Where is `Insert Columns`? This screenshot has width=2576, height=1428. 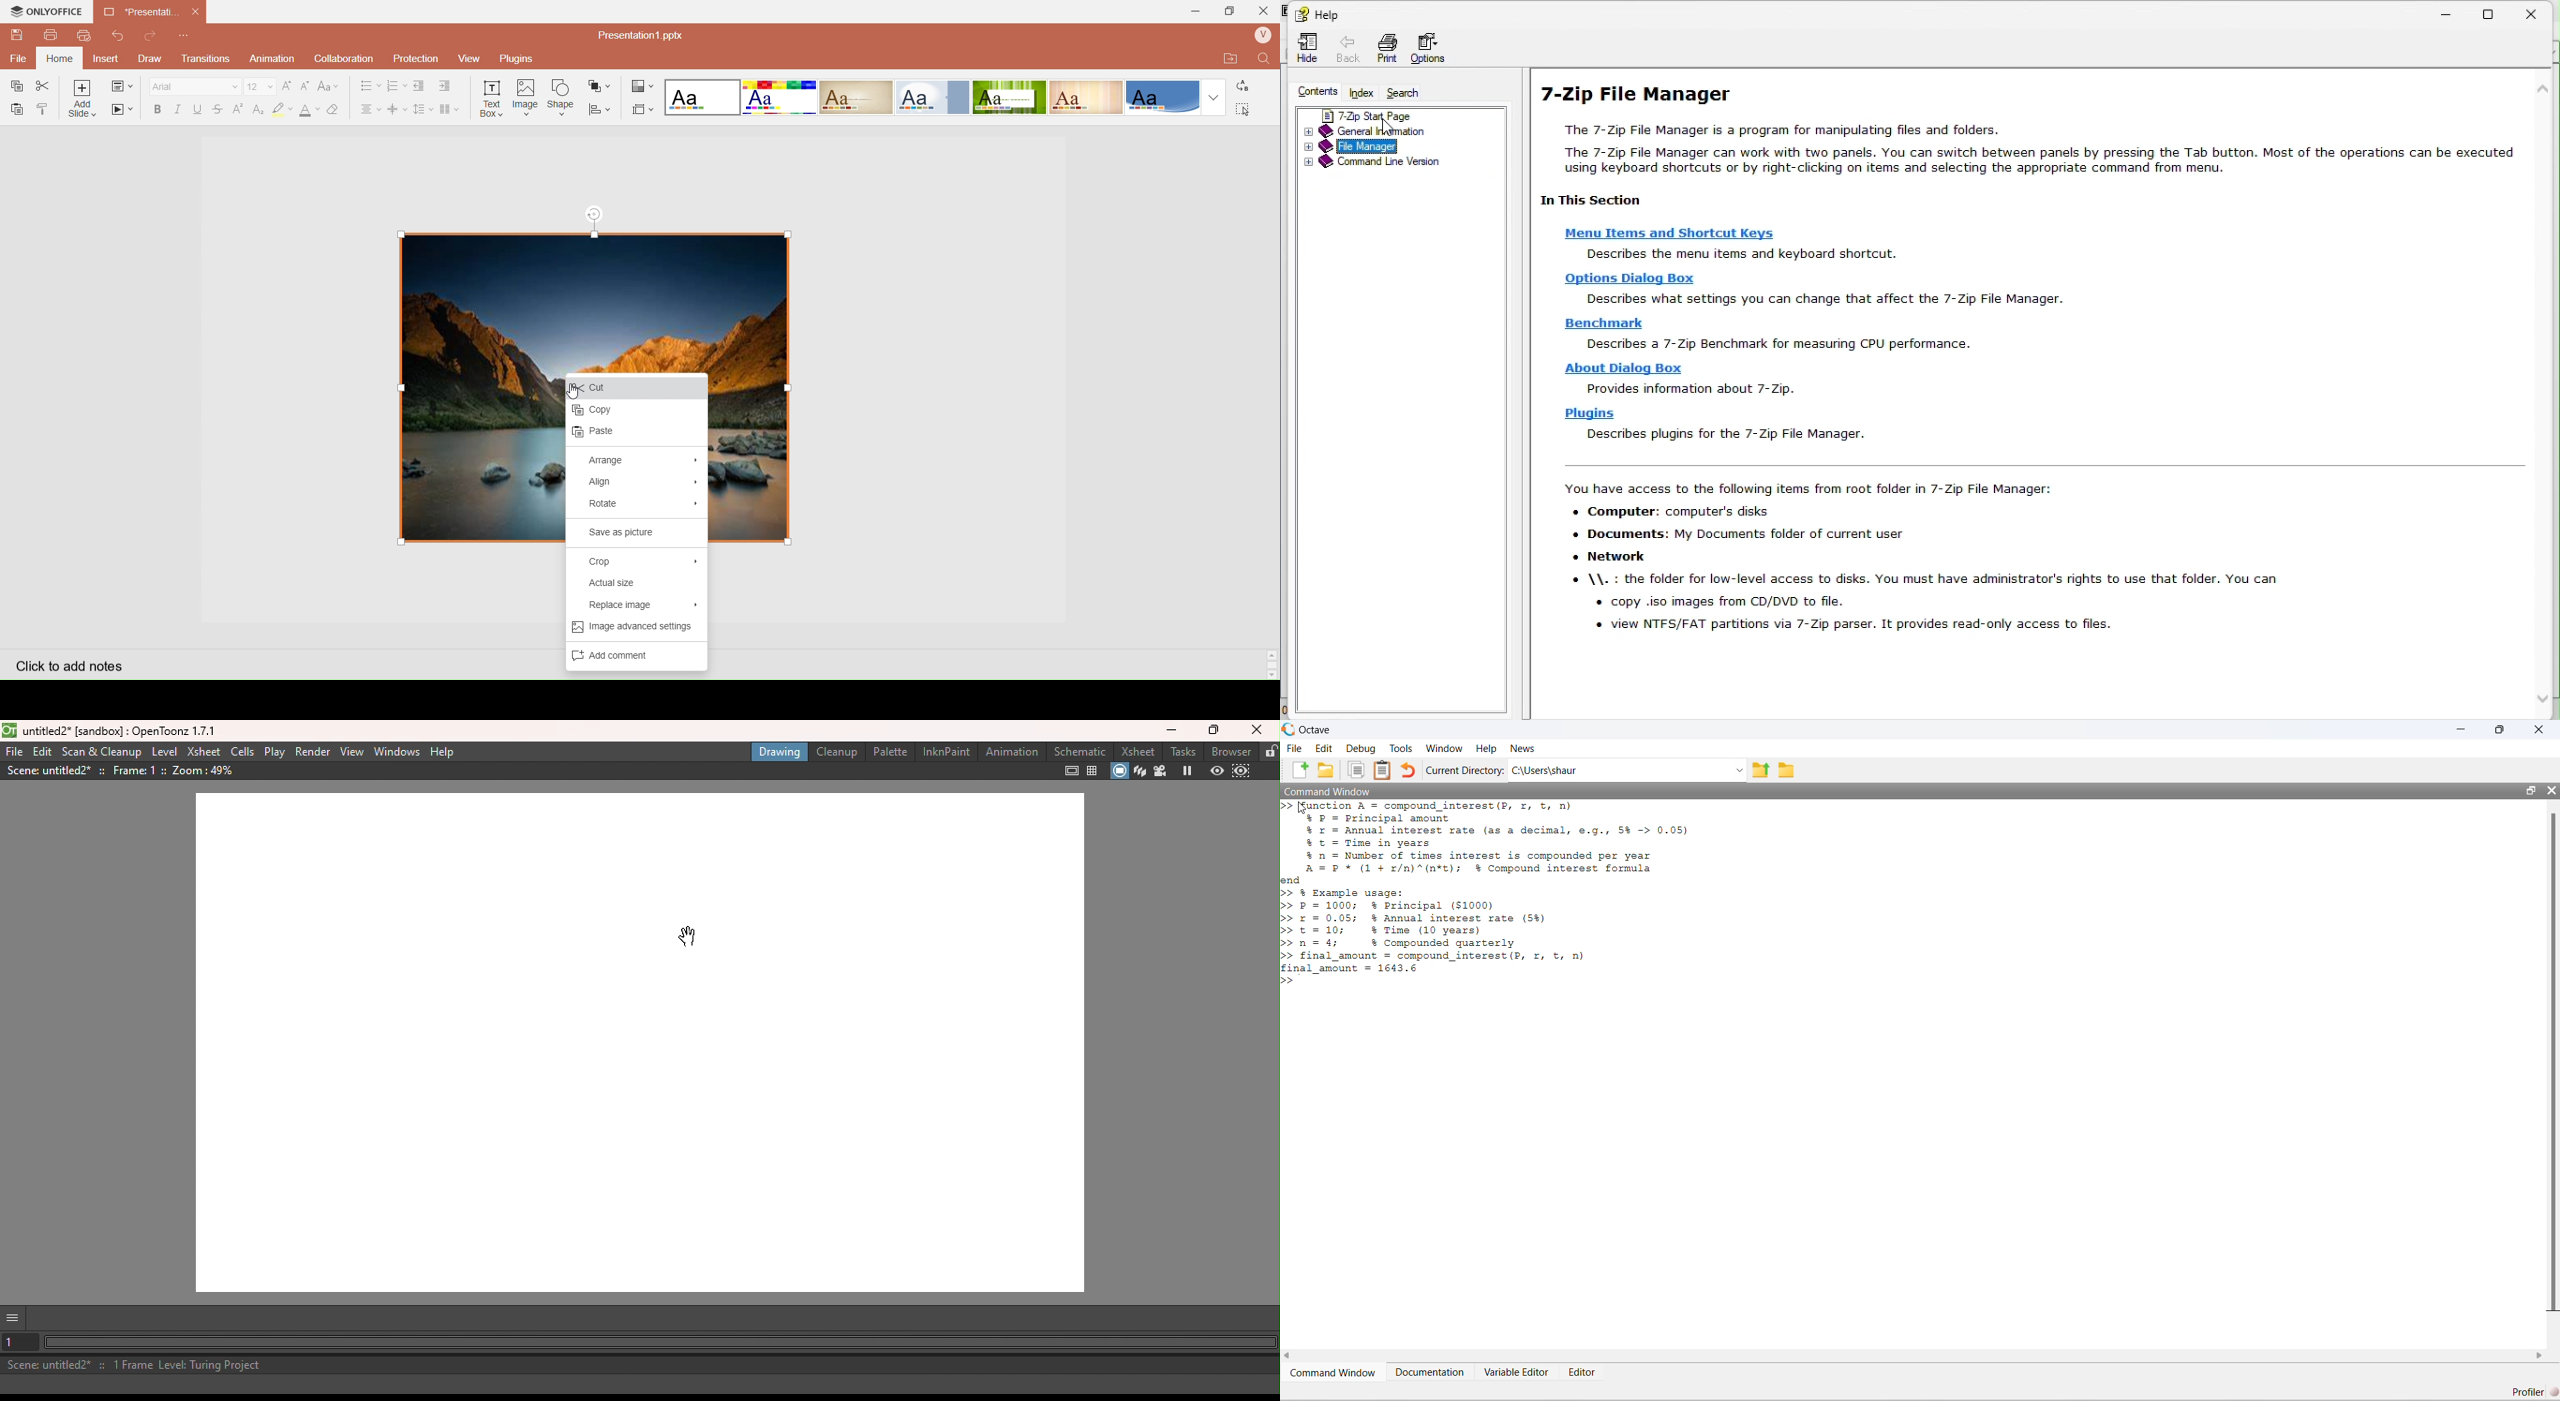
Insert Columns is located at coordinates (450, 109).